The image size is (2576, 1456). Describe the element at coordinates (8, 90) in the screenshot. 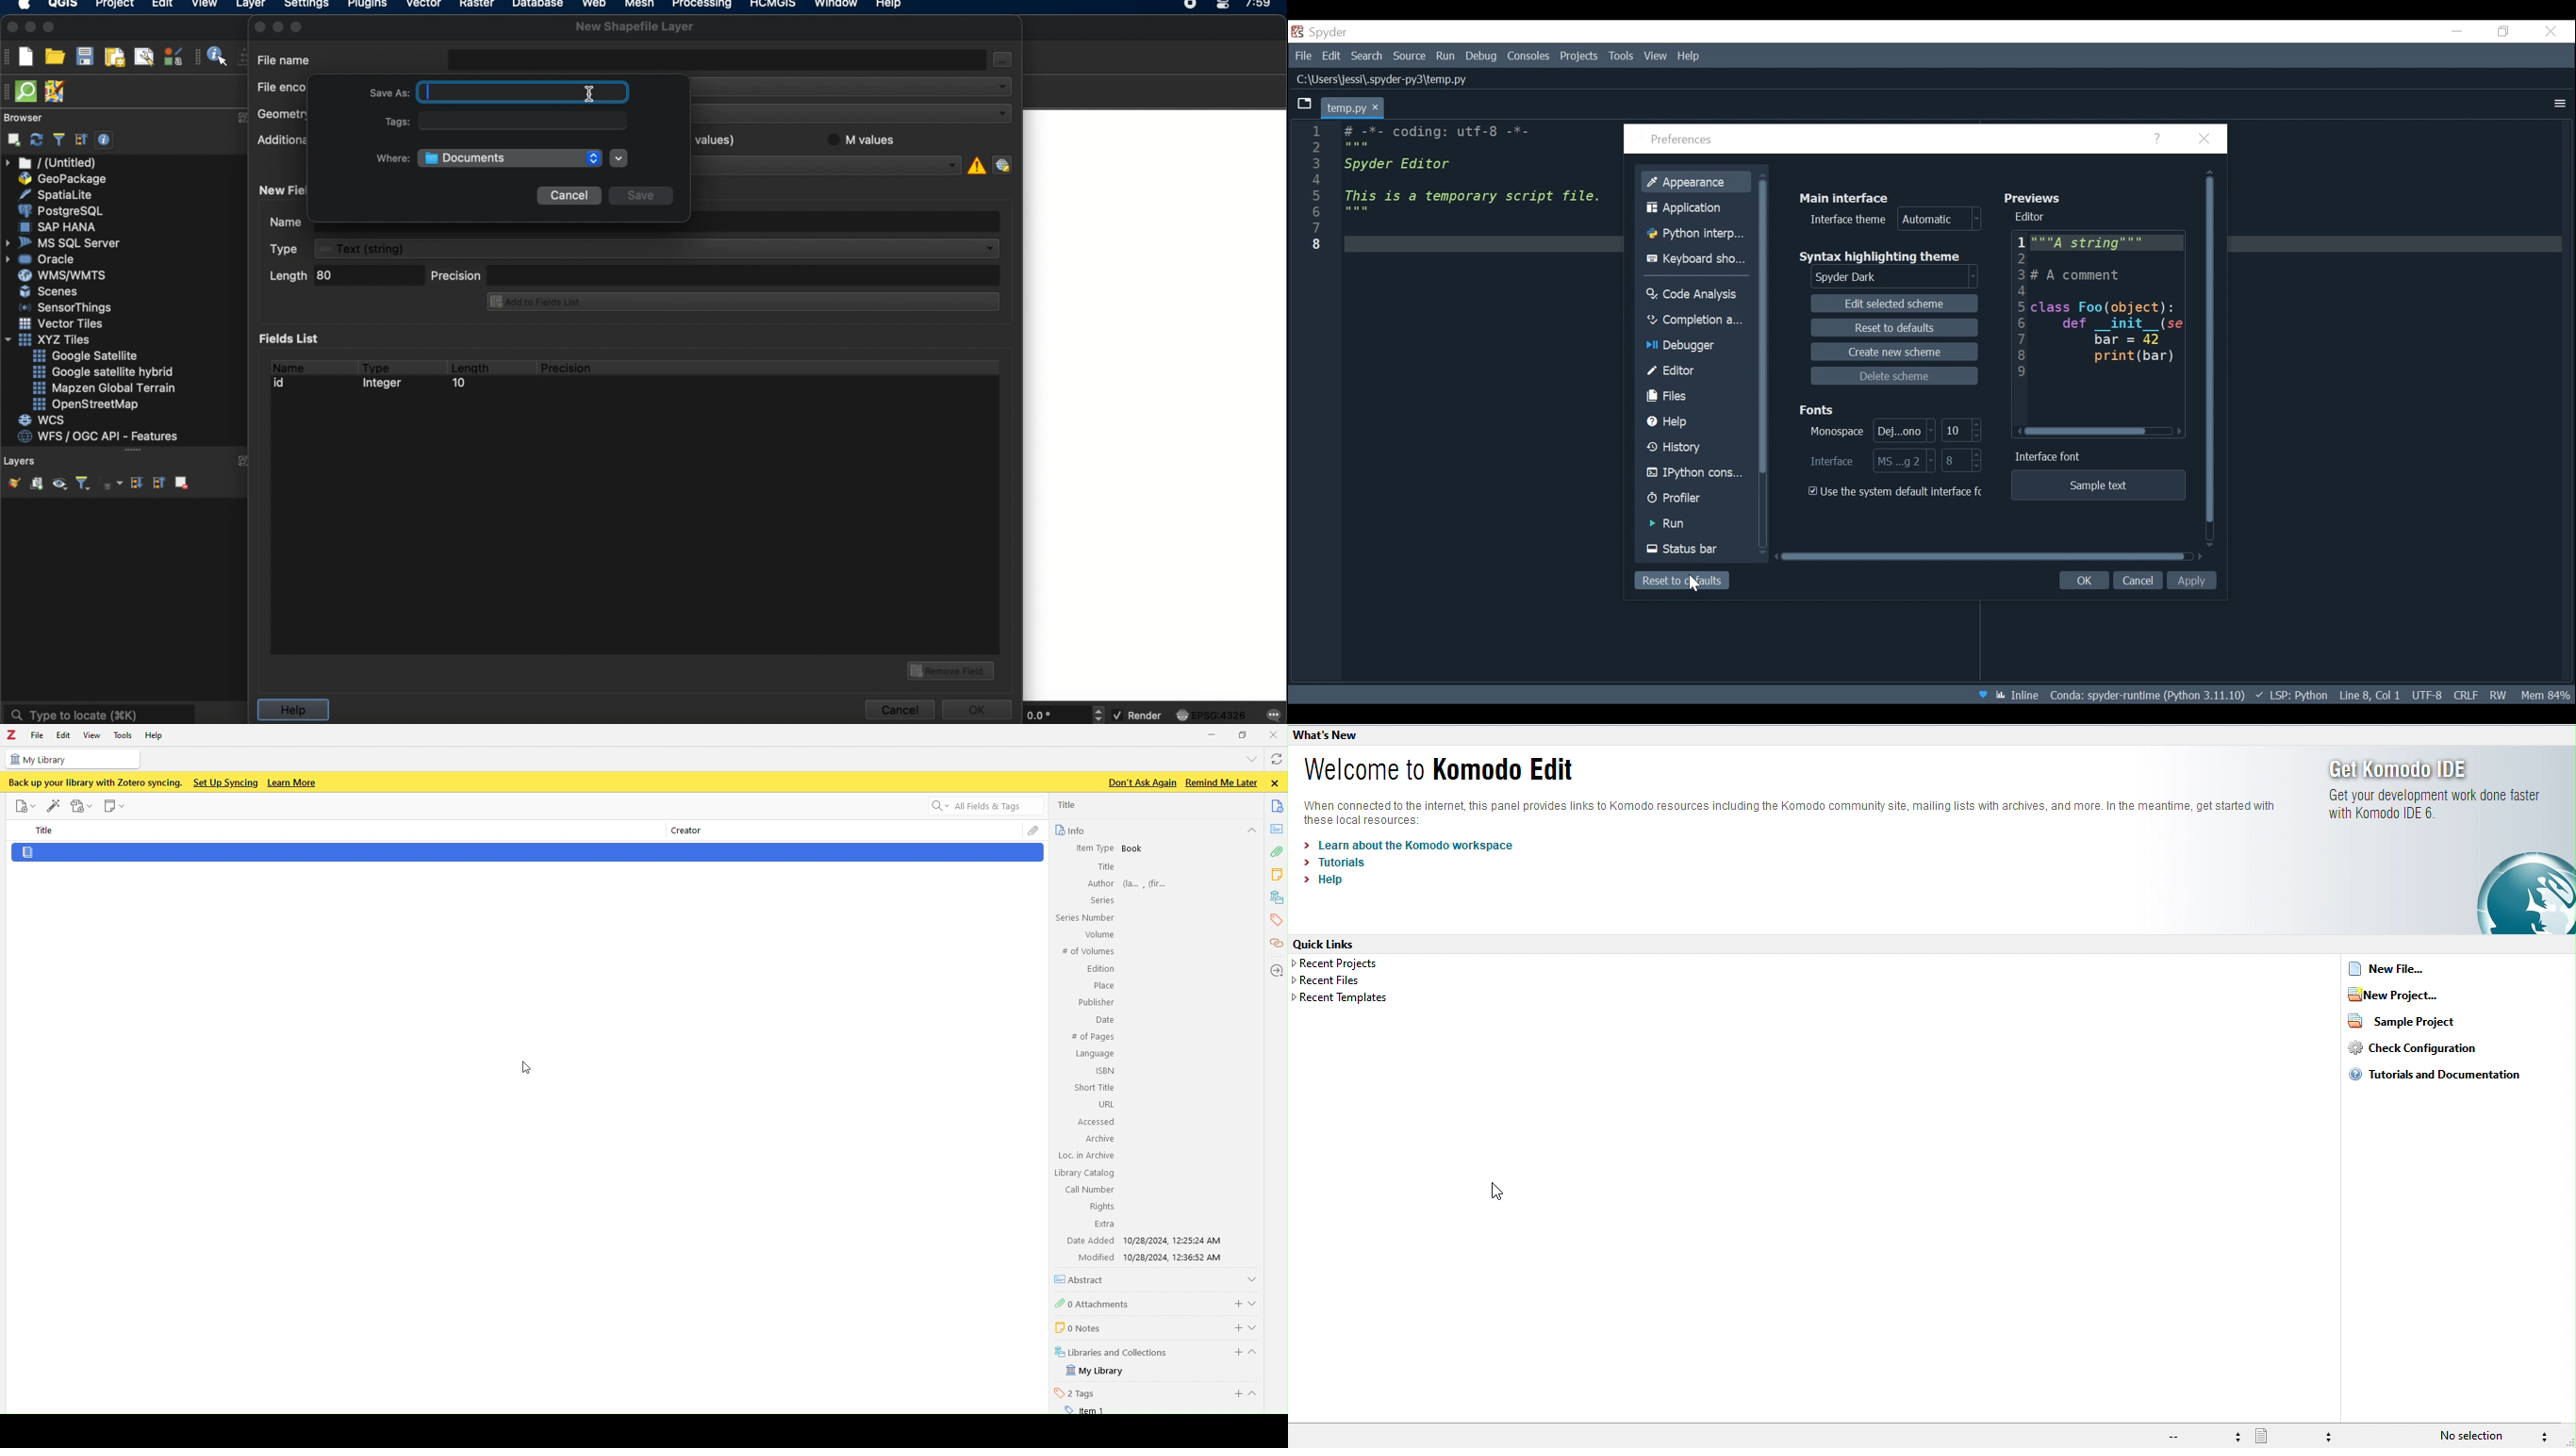

I see `hidden toolbar` at that location.